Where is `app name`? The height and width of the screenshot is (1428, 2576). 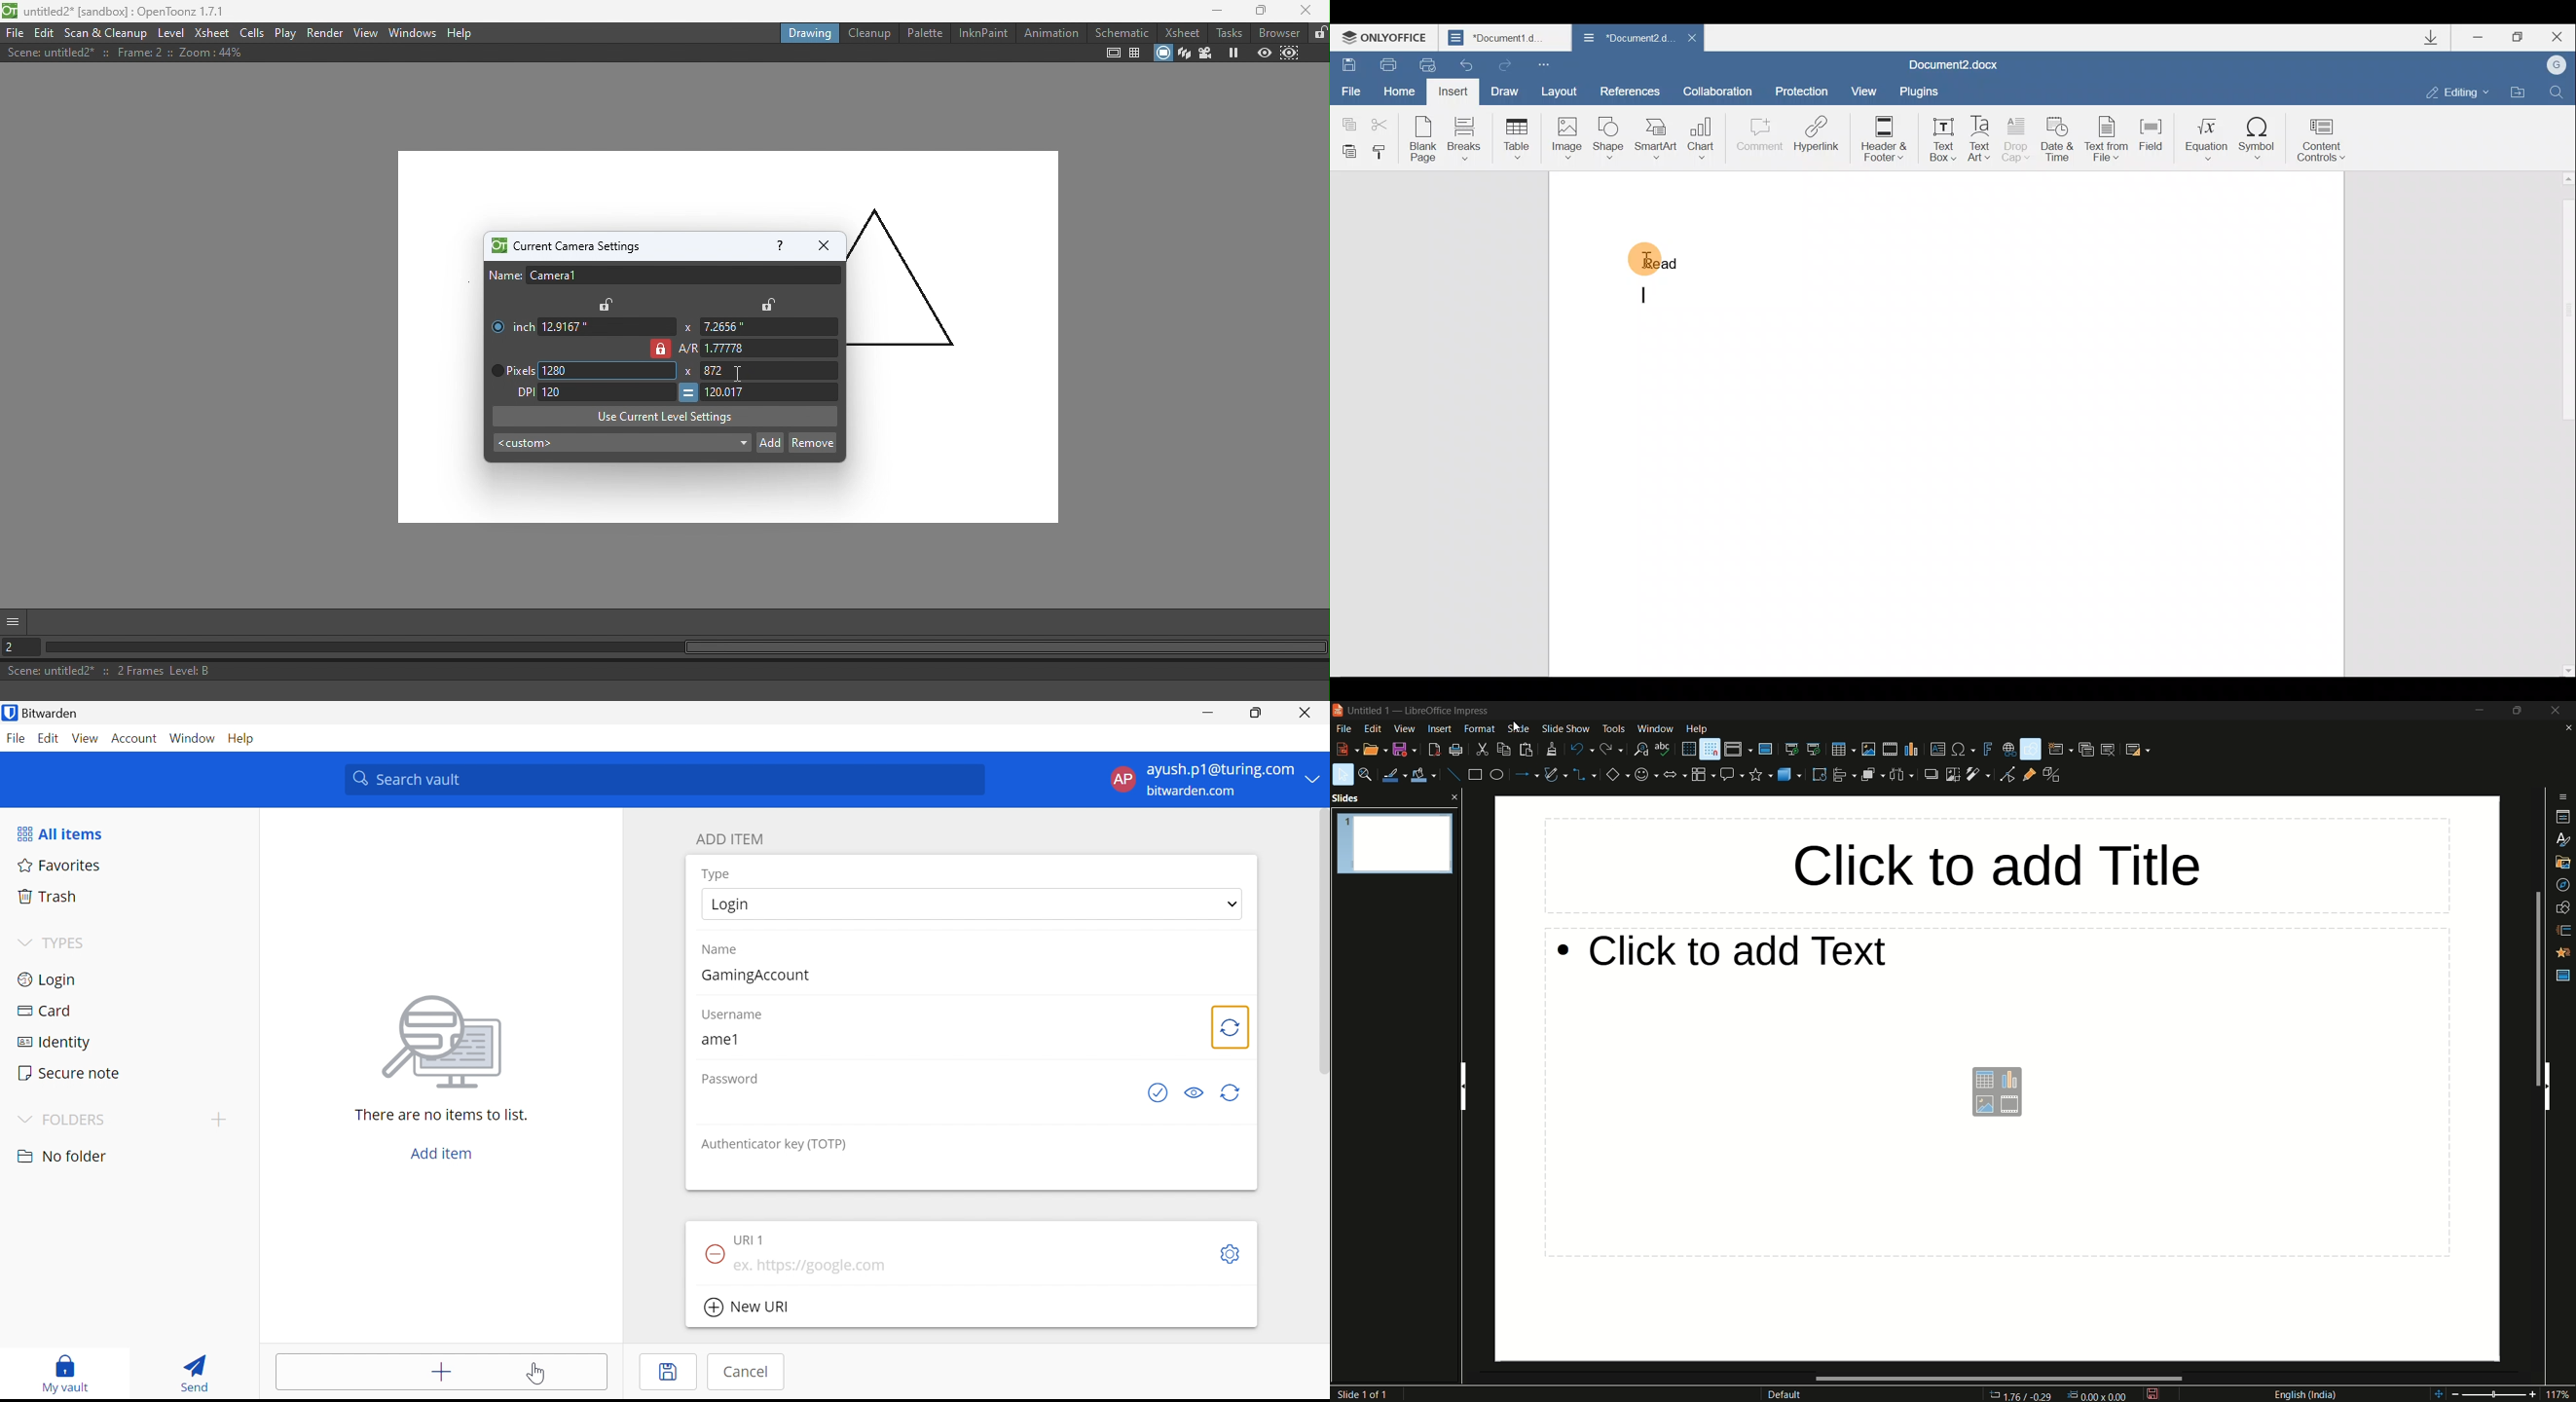 app name is located at coordinates (1447, 709).